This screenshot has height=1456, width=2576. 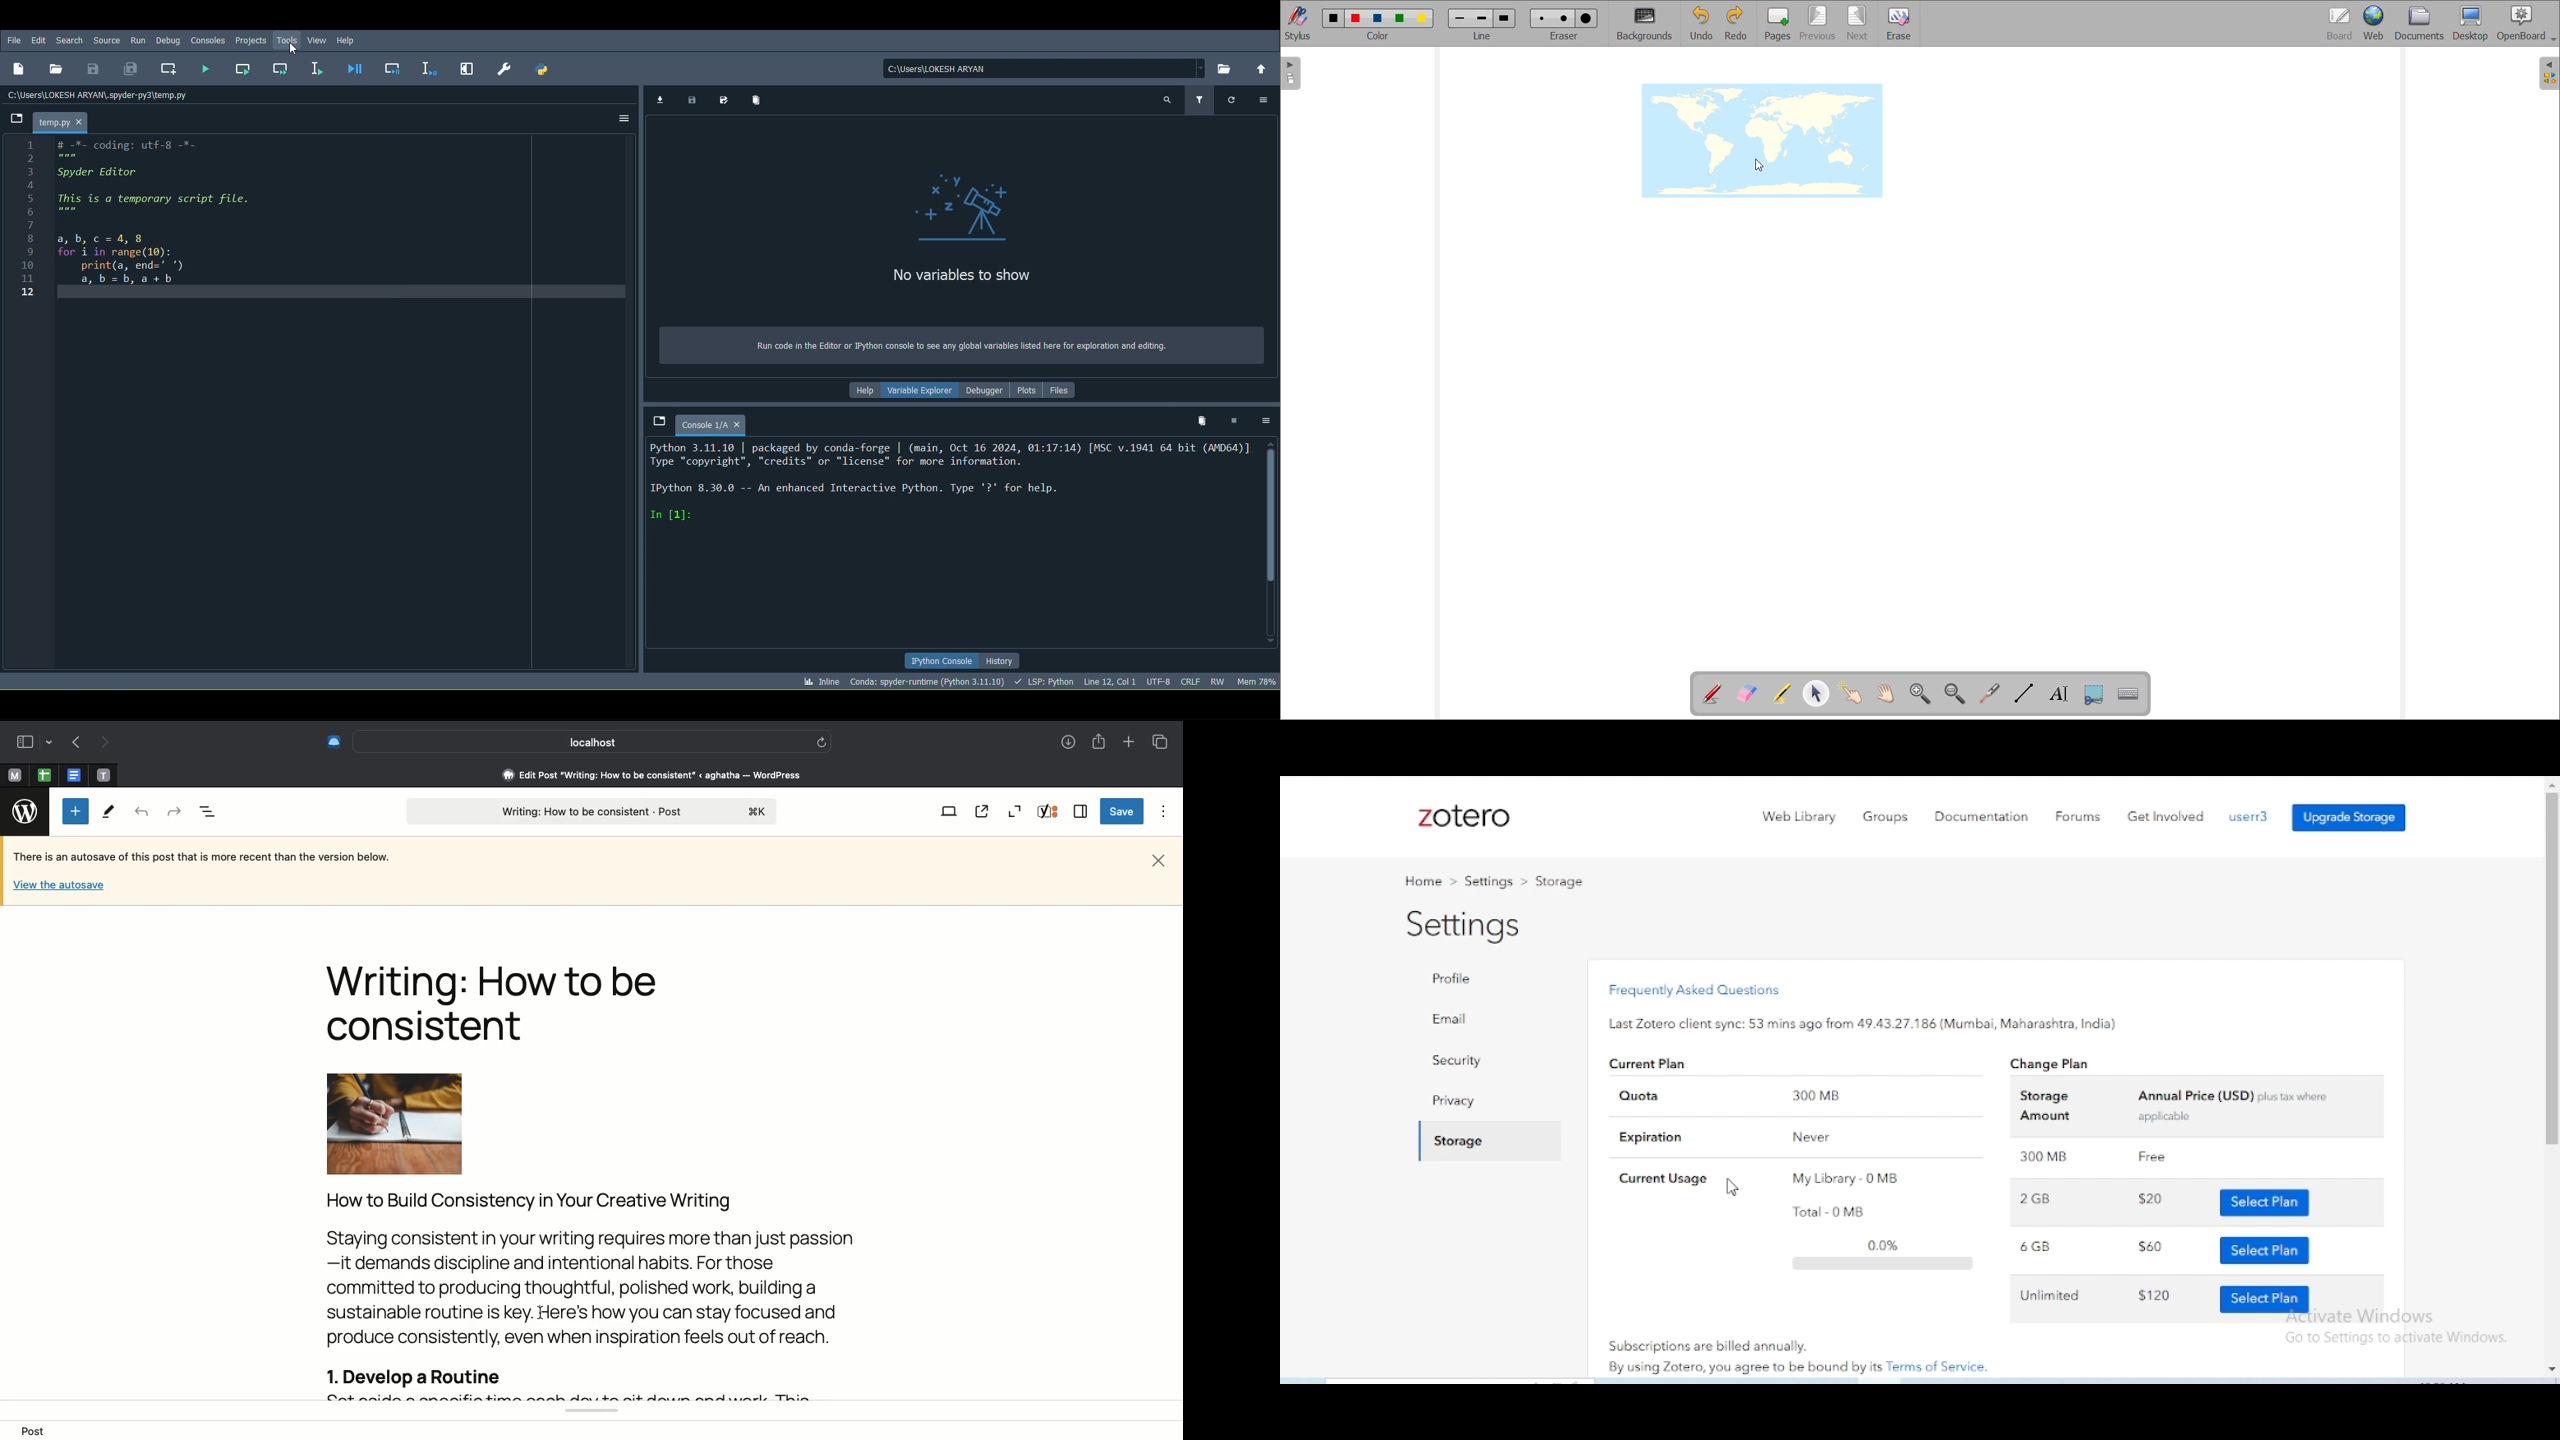 What do you see at coordinates (1334, 18) in the screenshot?
I see `black` at bounding box center [1334, 18].